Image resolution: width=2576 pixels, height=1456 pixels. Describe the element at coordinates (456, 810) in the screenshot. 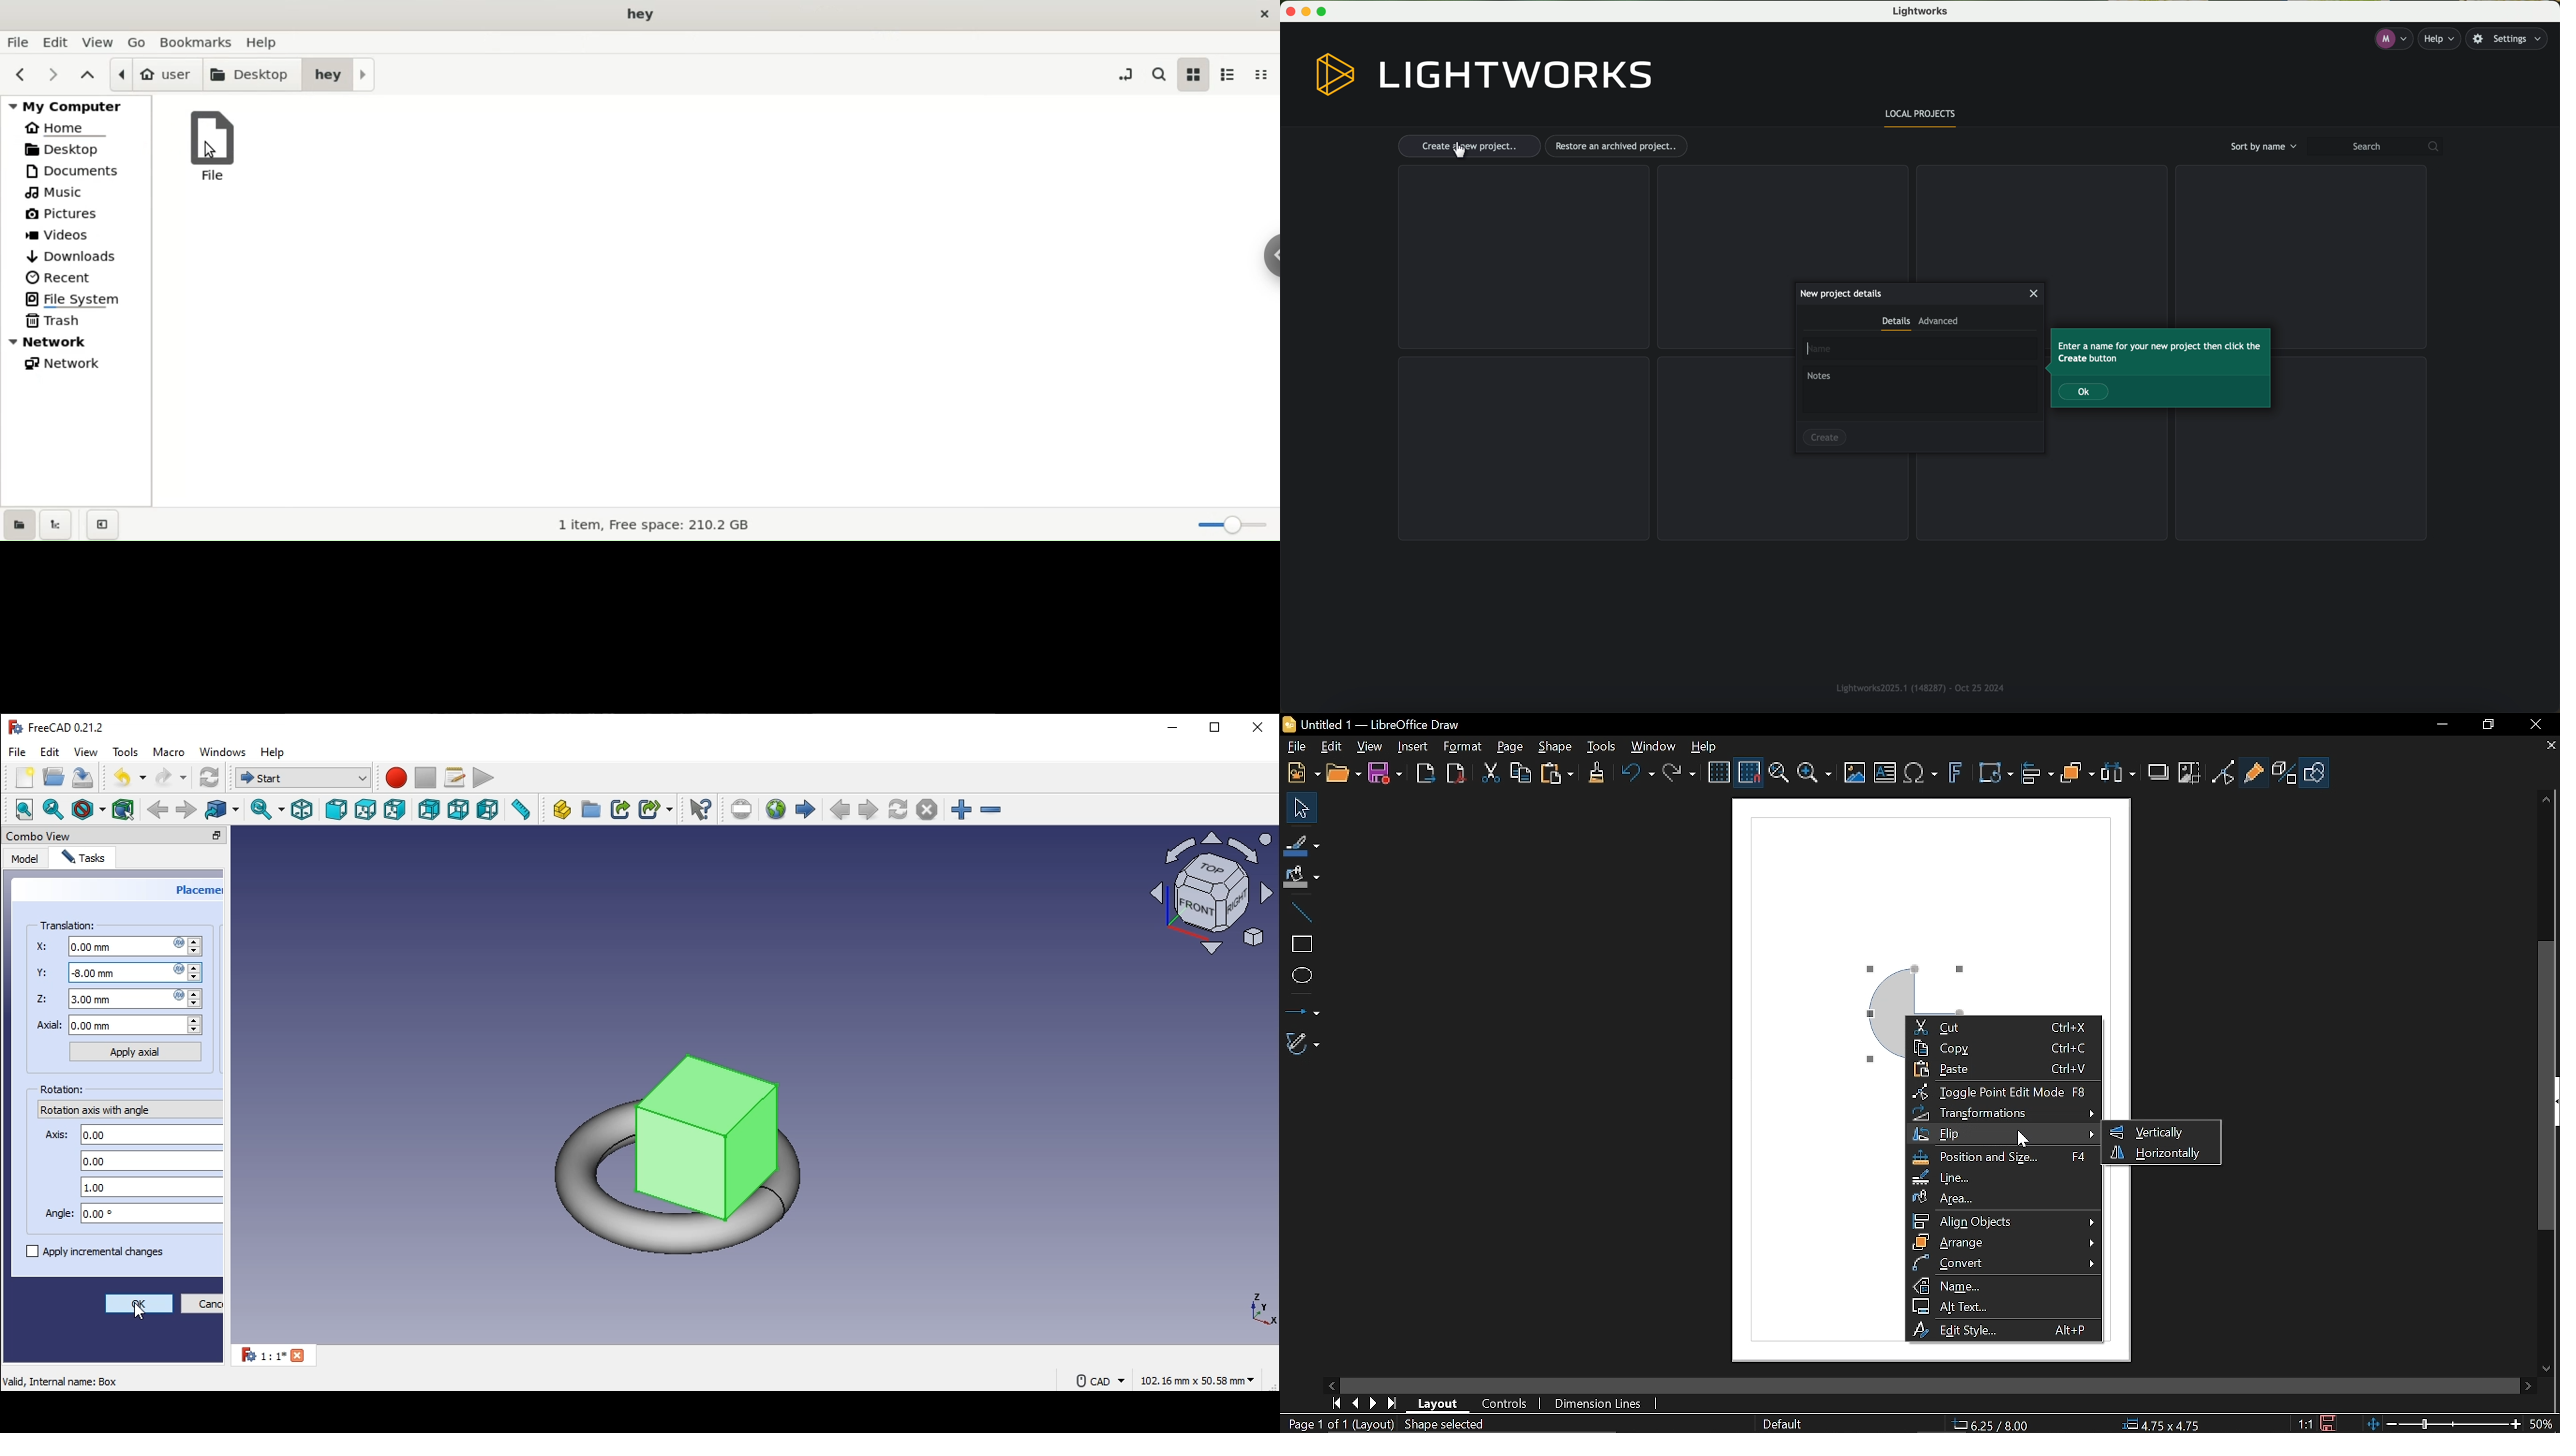

I see `bottom` at that location.